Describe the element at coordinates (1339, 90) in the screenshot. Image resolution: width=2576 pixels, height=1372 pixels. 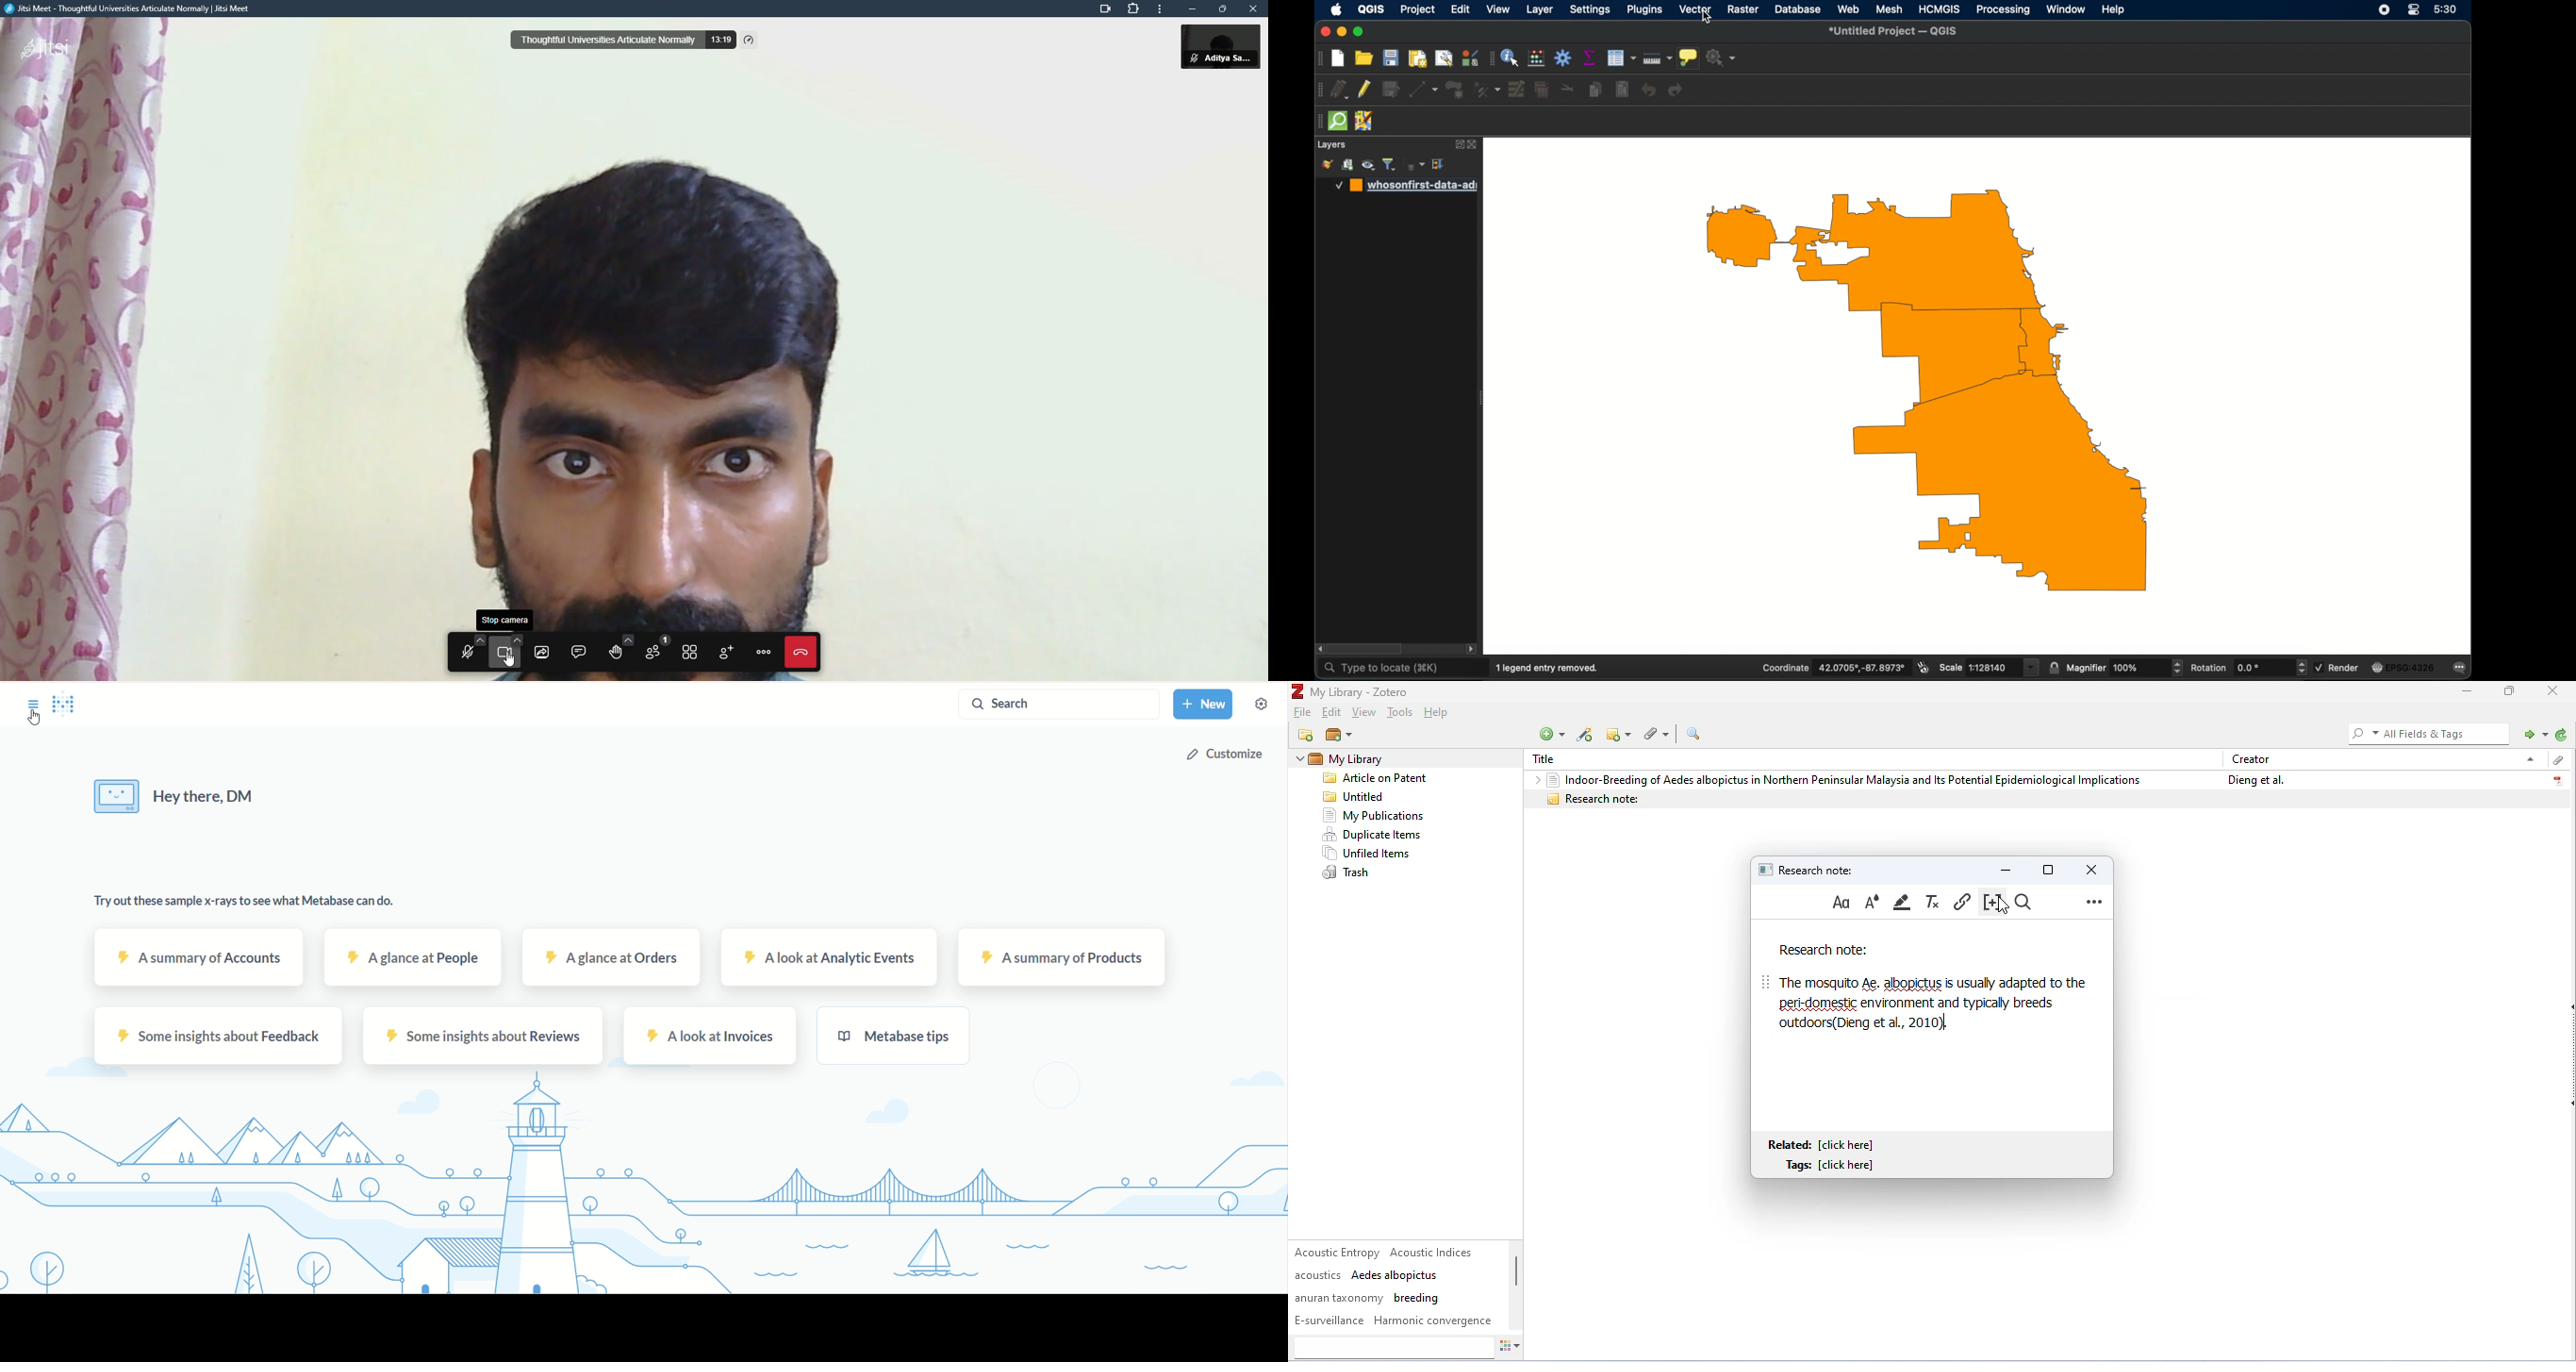
I see `current edits` at that location.